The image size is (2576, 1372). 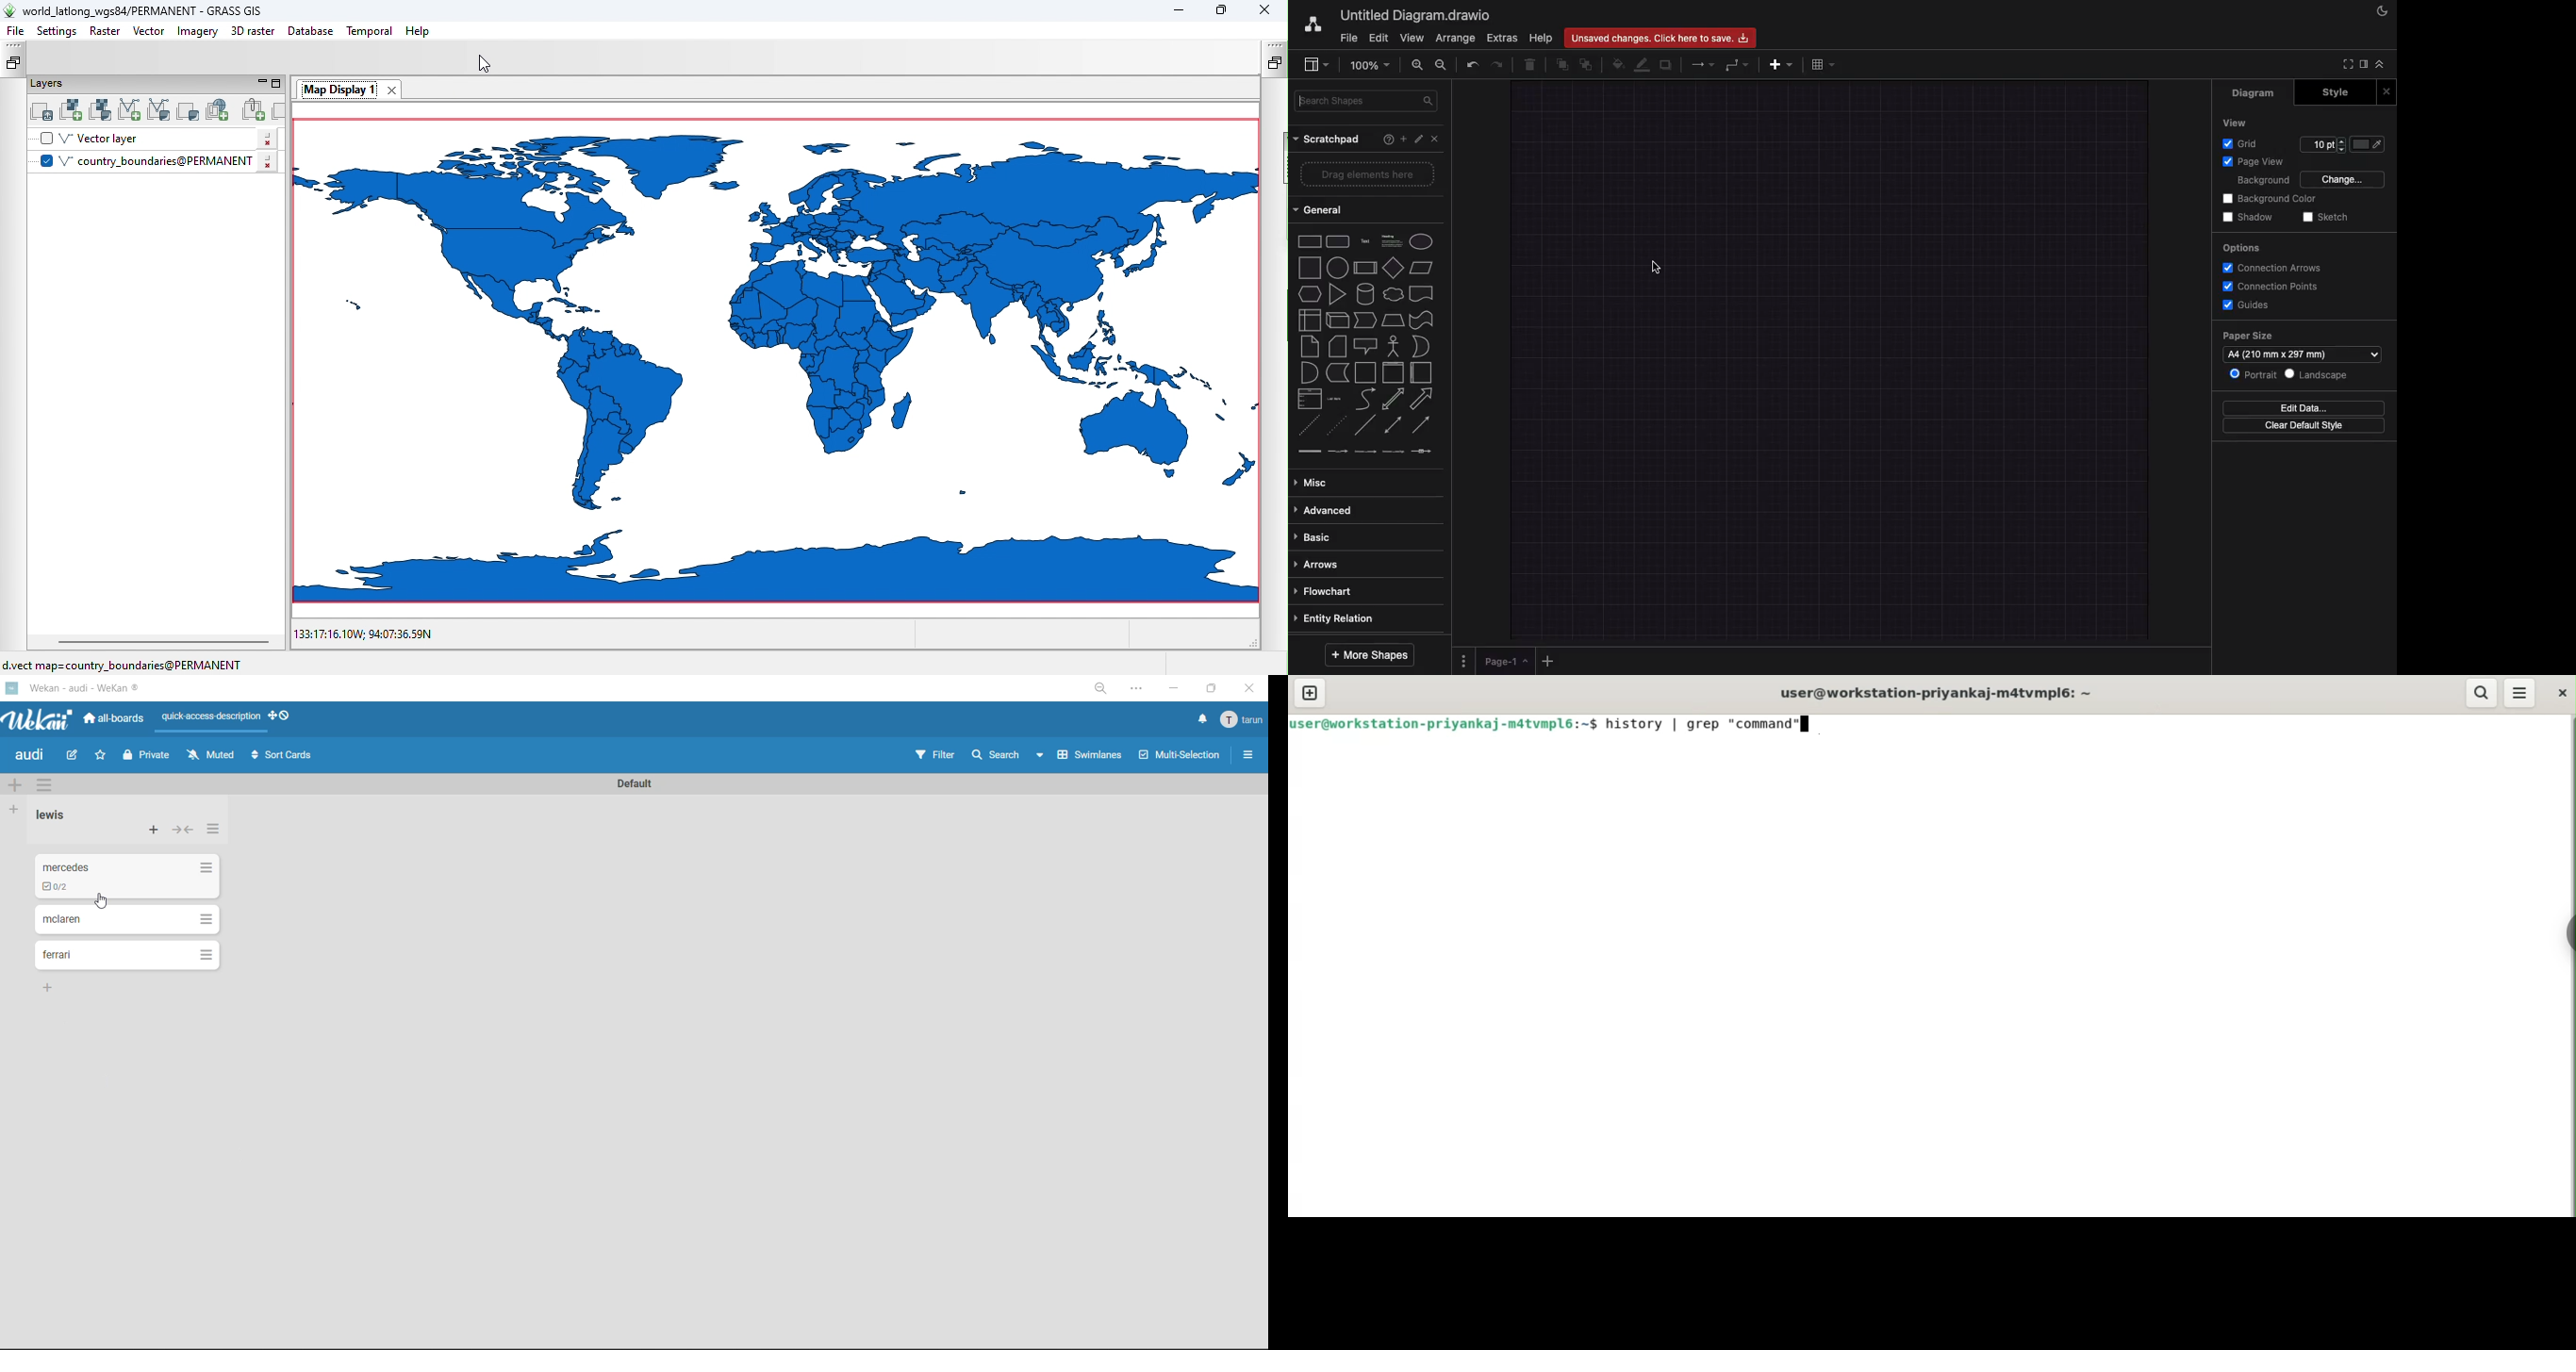 What do you see at coordinates (207, 954) in the screenshot?
I see `list actions` at bounding box center [207, 954].